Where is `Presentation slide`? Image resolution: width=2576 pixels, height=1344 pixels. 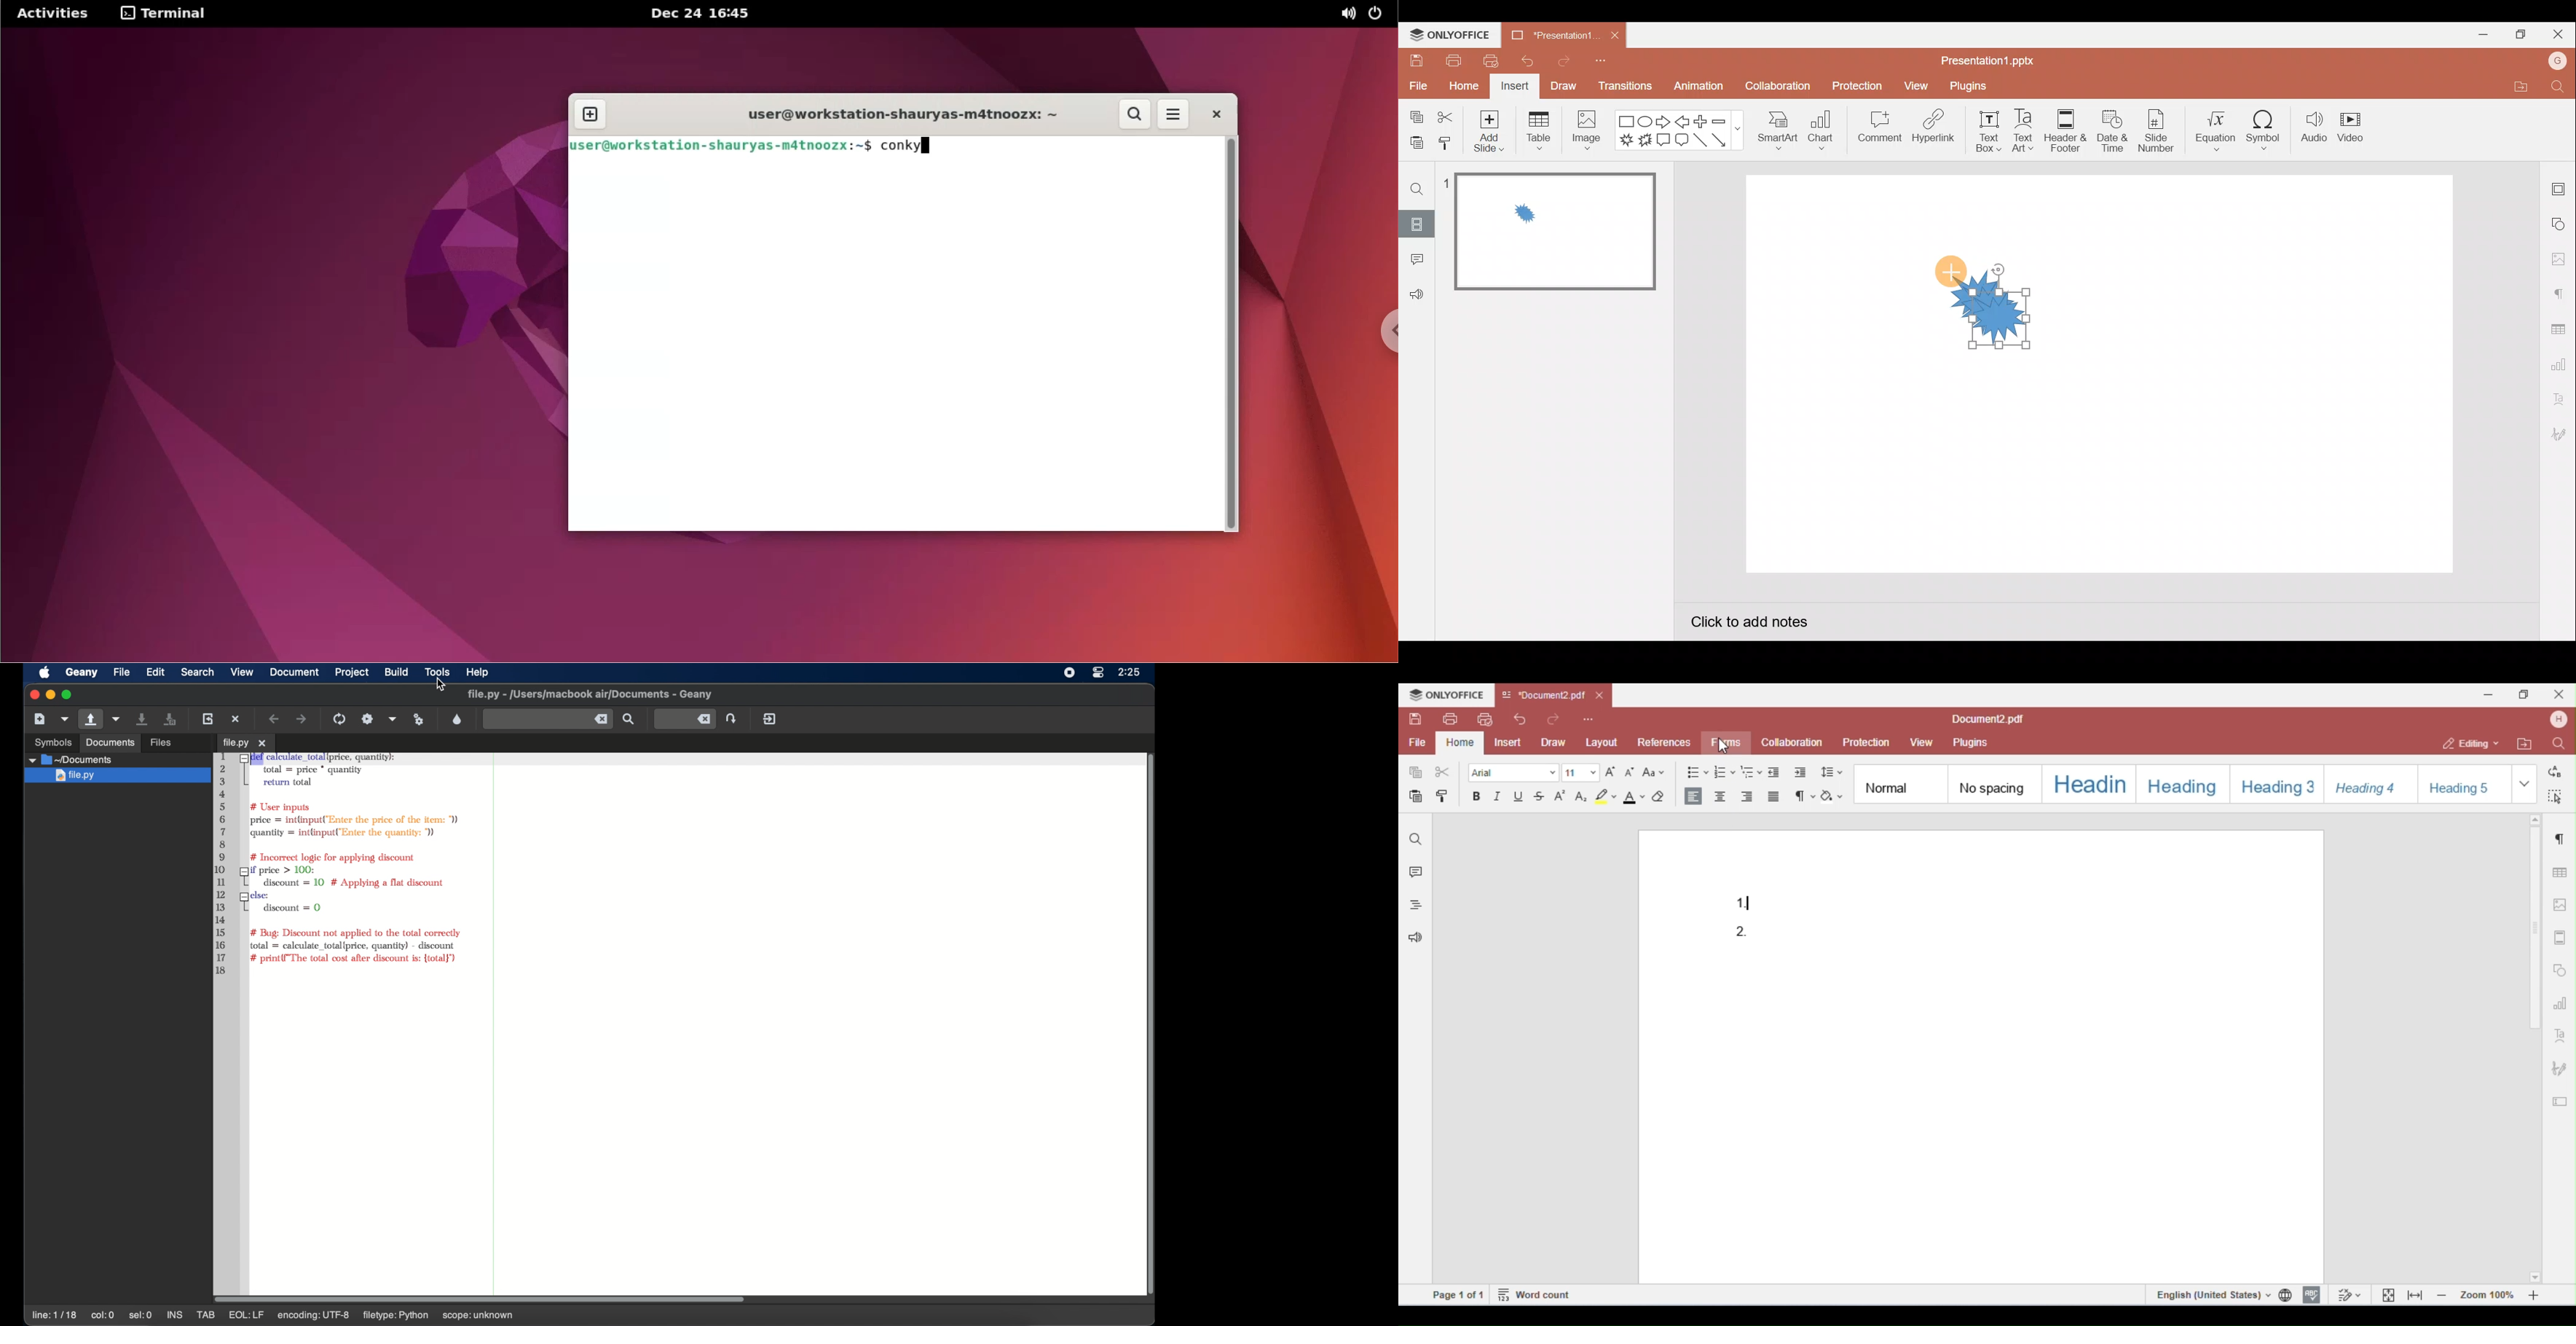
Presentation slide is located at coordinates (2256, 378).